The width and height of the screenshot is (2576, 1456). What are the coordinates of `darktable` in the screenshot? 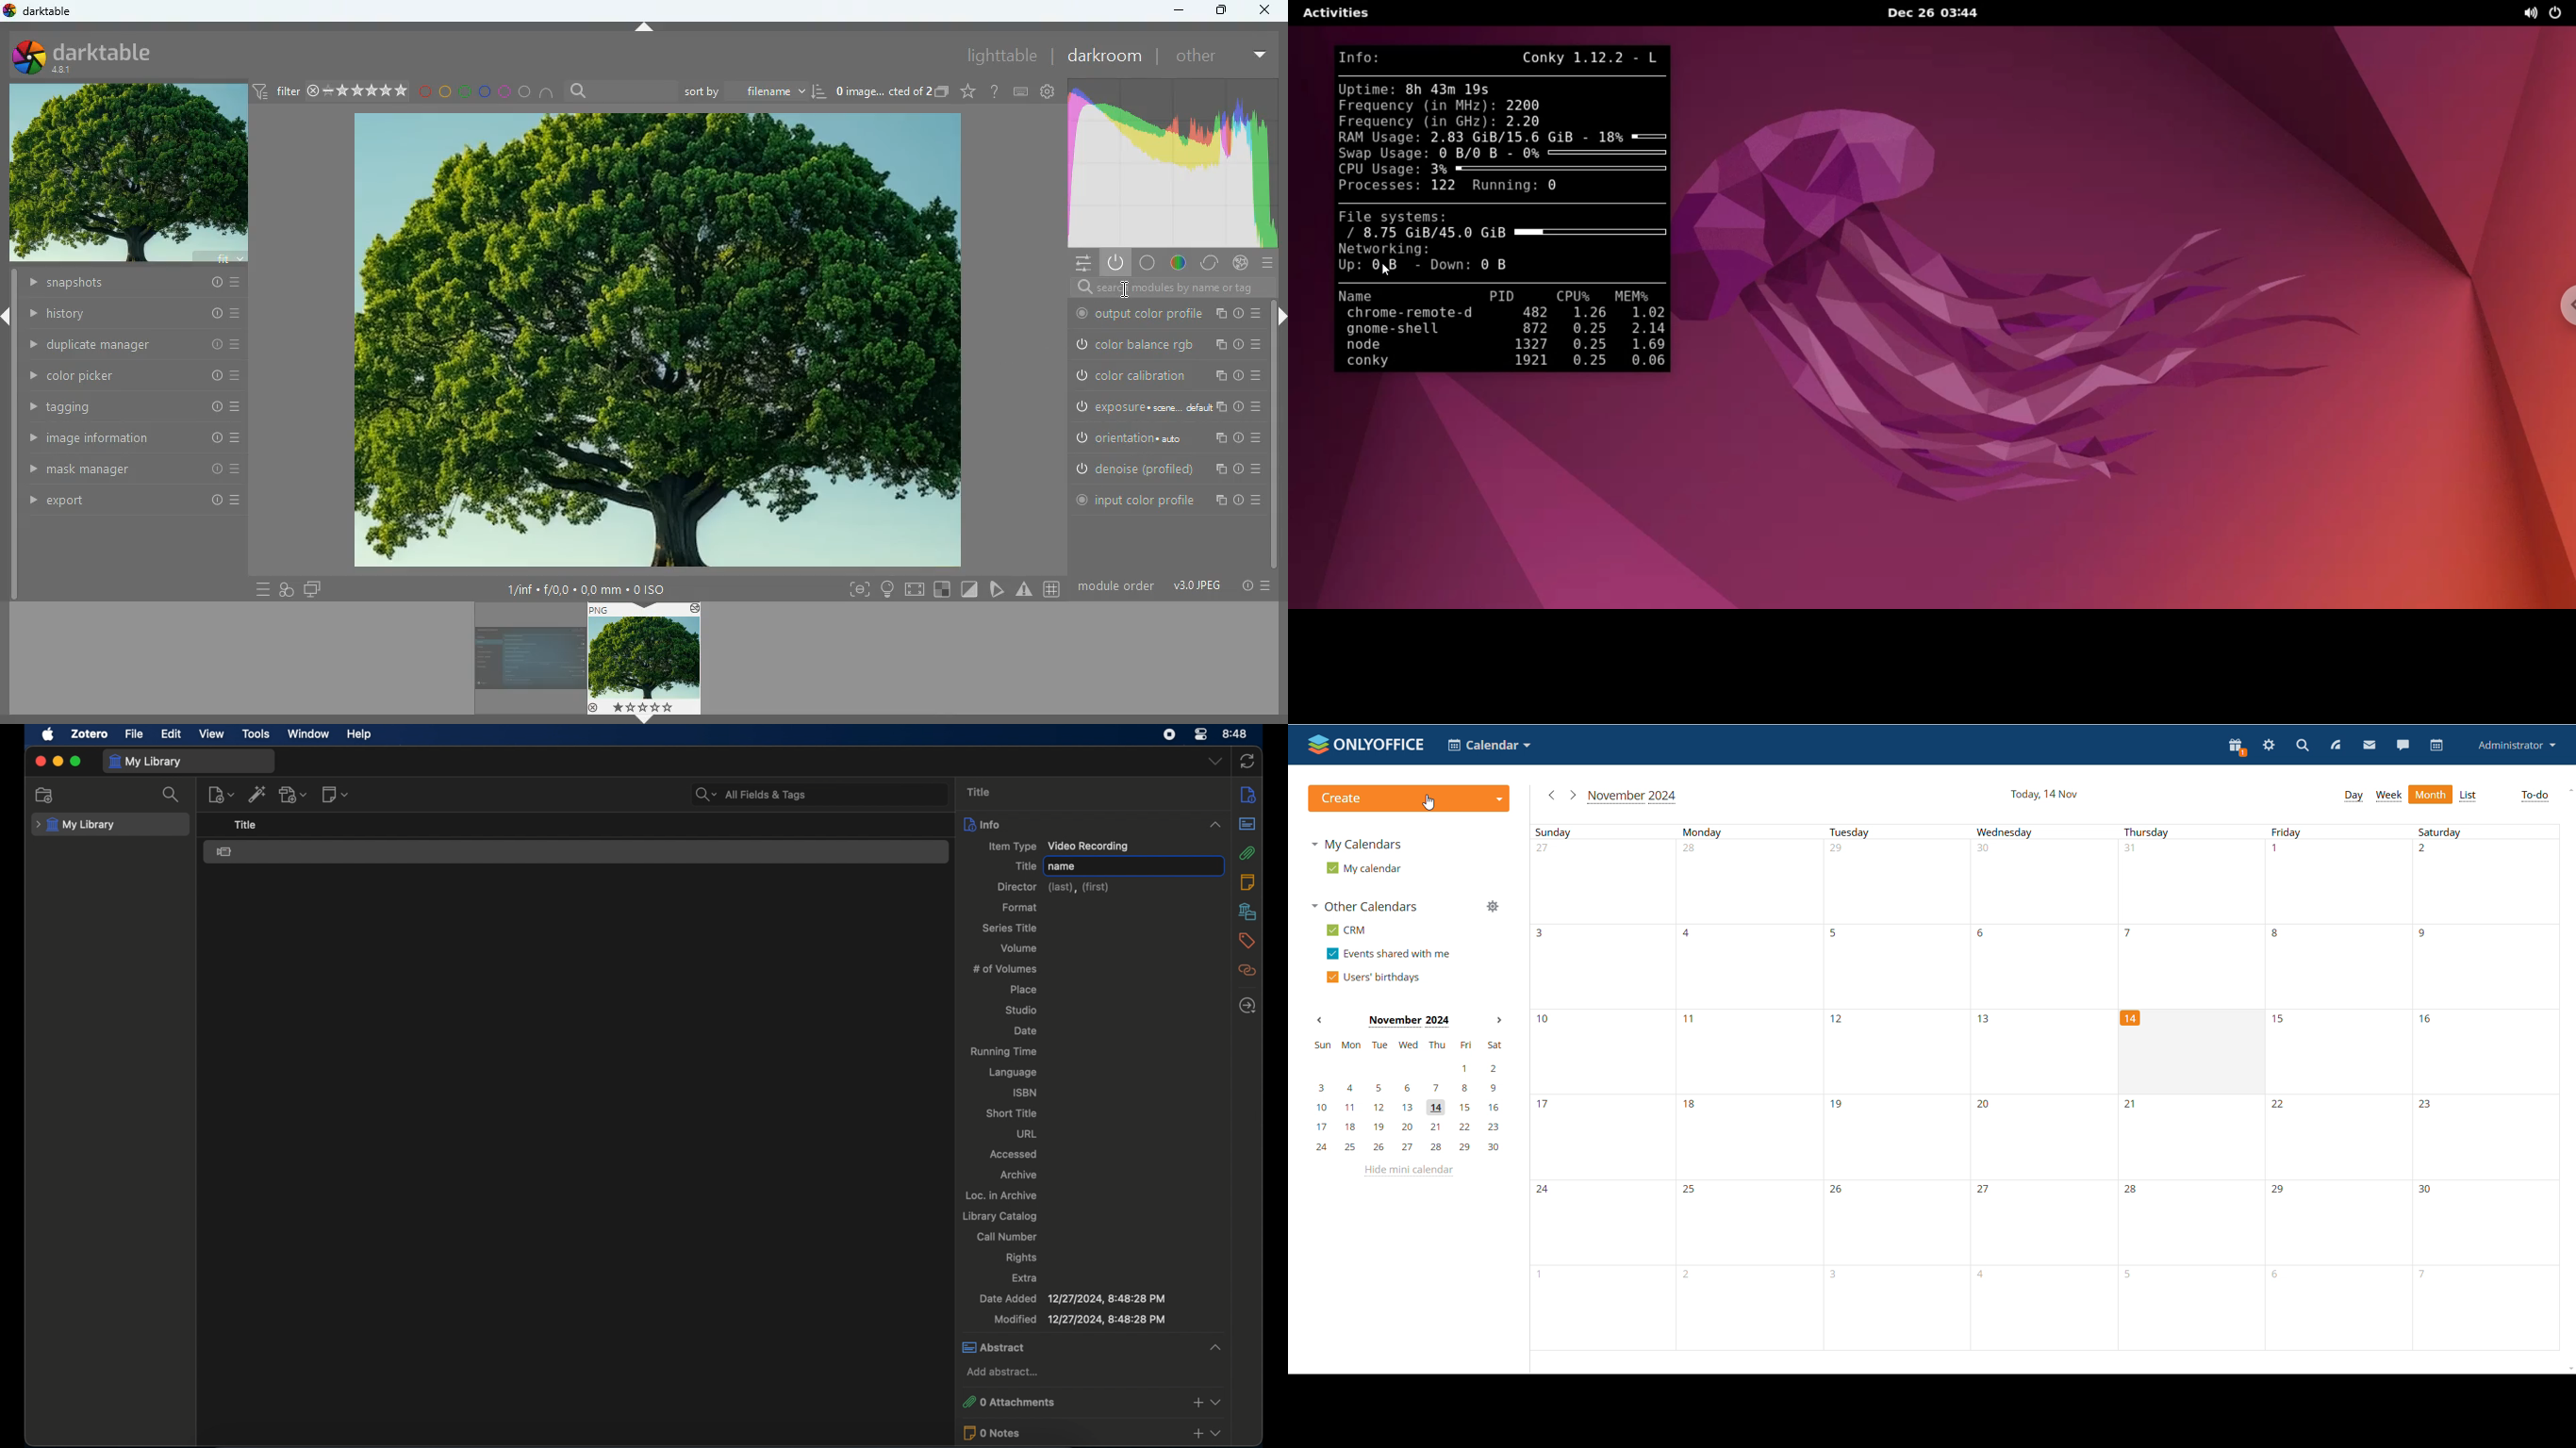 It's located at (109, 54).